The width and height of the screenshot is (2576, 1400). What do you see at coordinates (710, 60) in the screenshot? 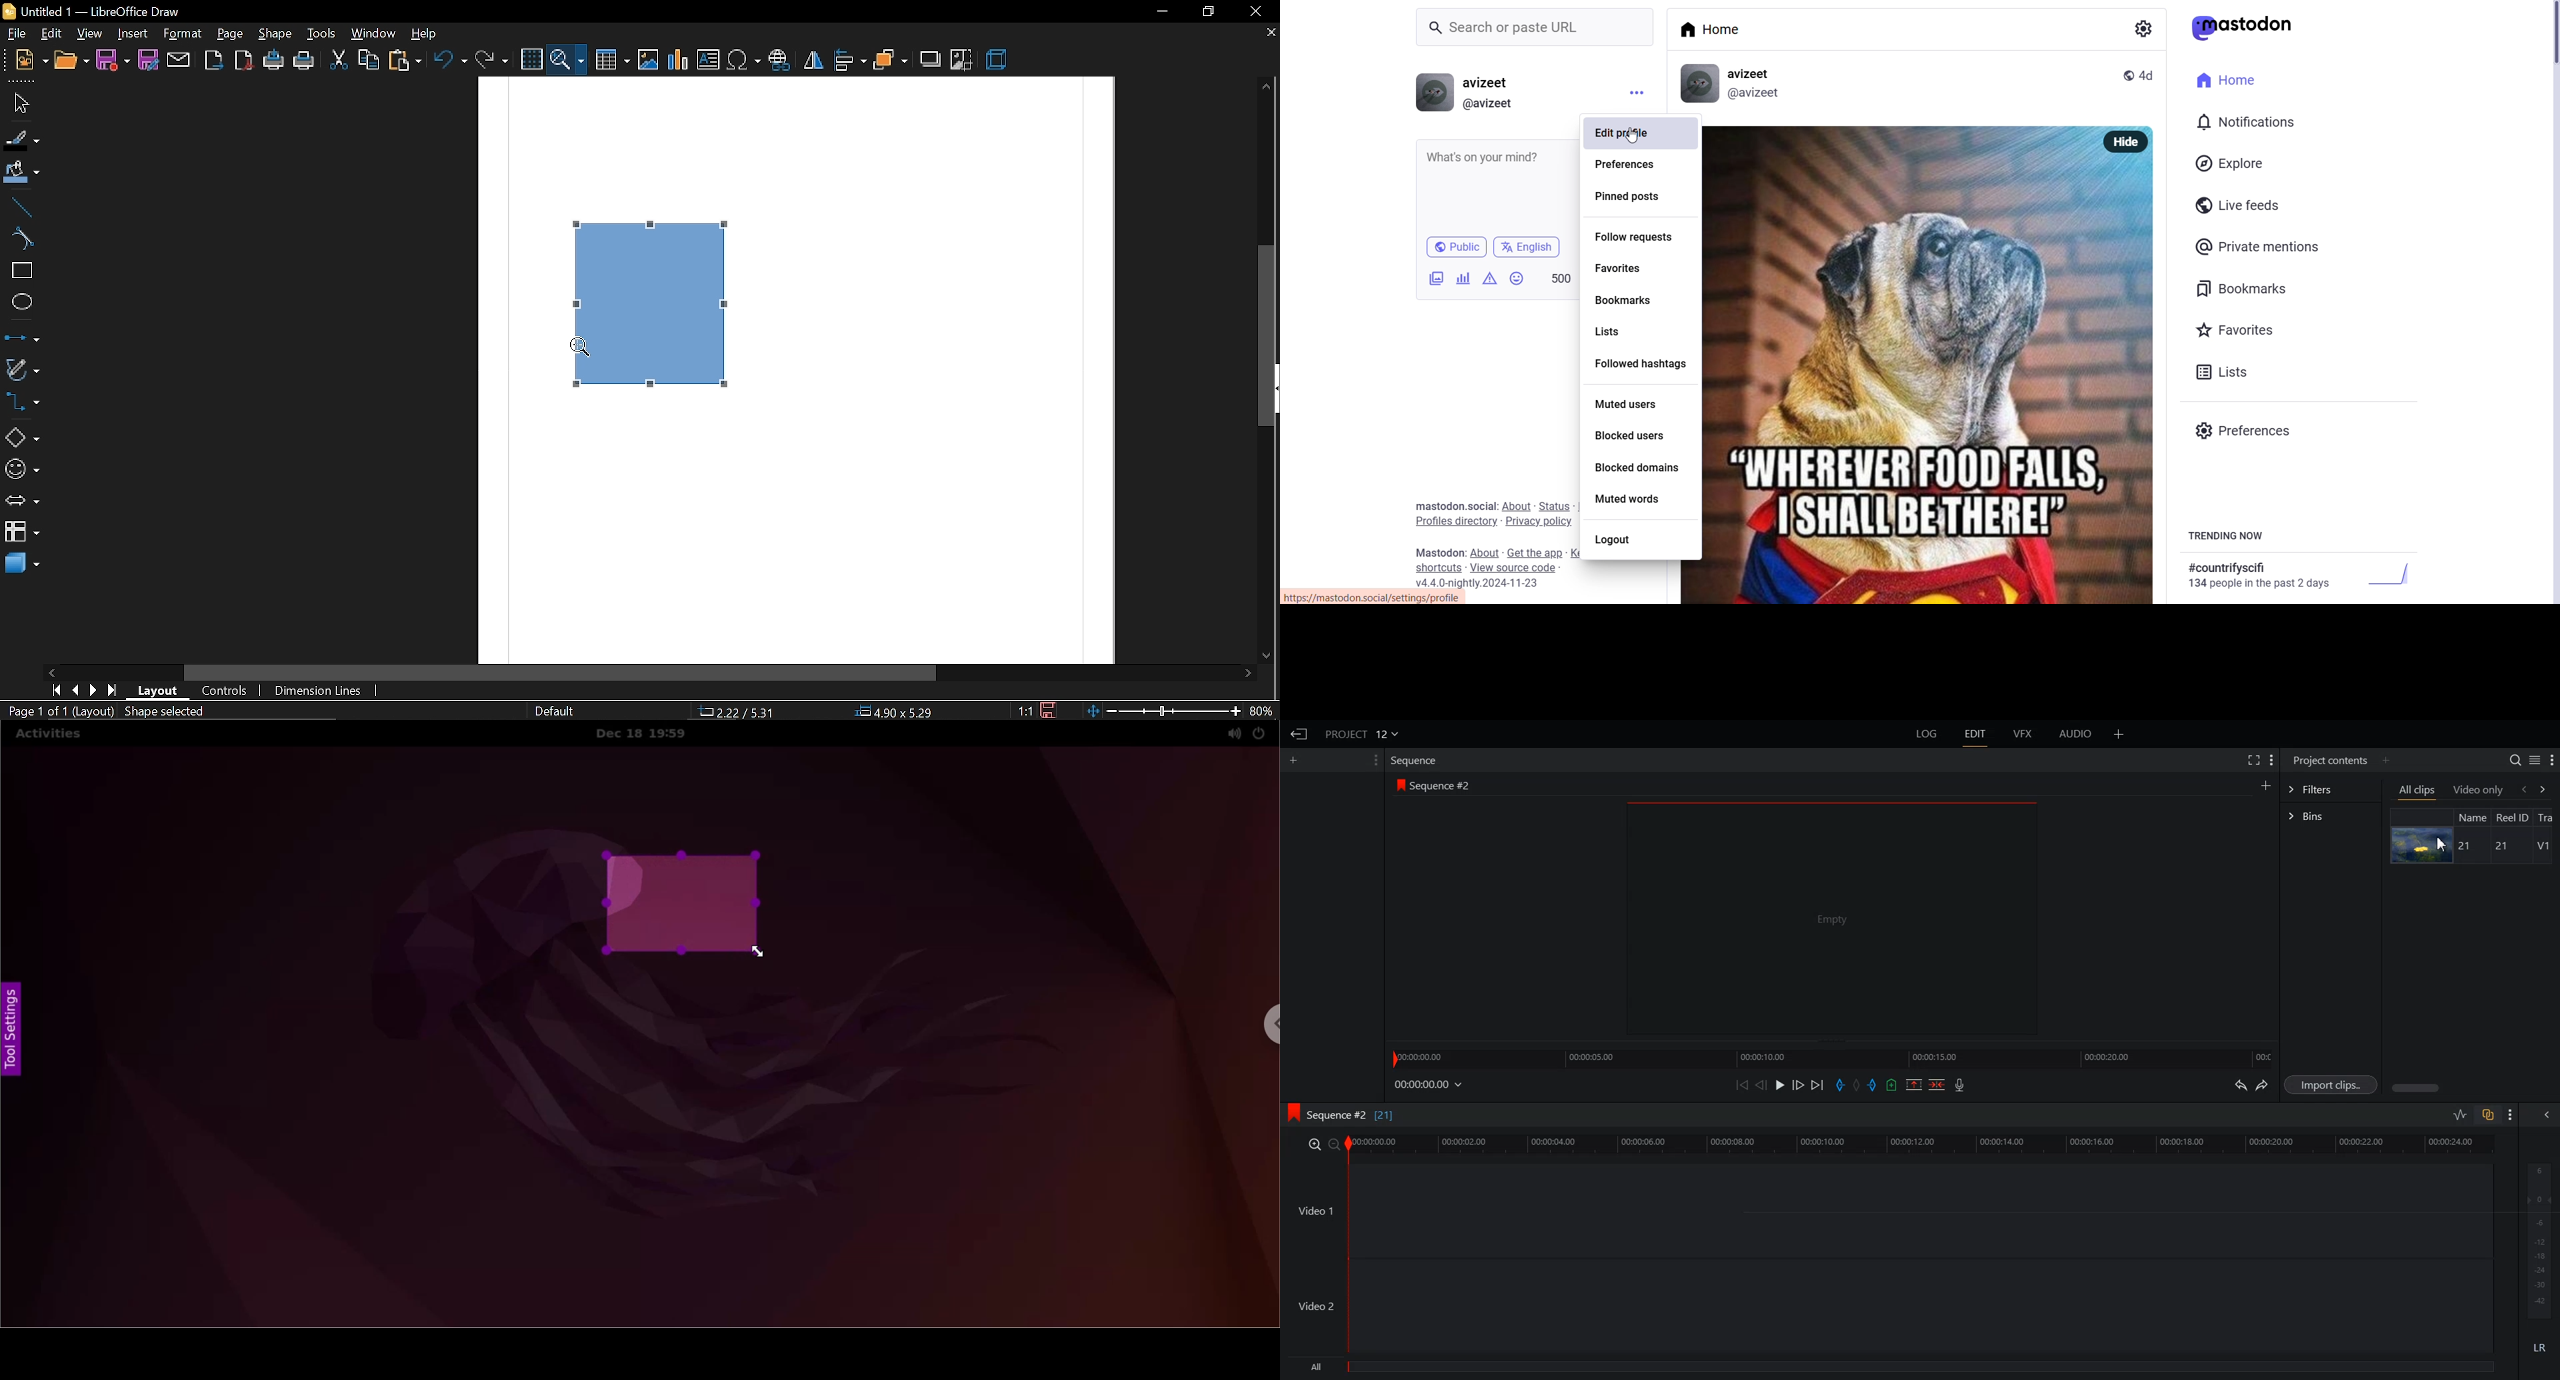
I see `Insert text` at bounding box center [710, 60].